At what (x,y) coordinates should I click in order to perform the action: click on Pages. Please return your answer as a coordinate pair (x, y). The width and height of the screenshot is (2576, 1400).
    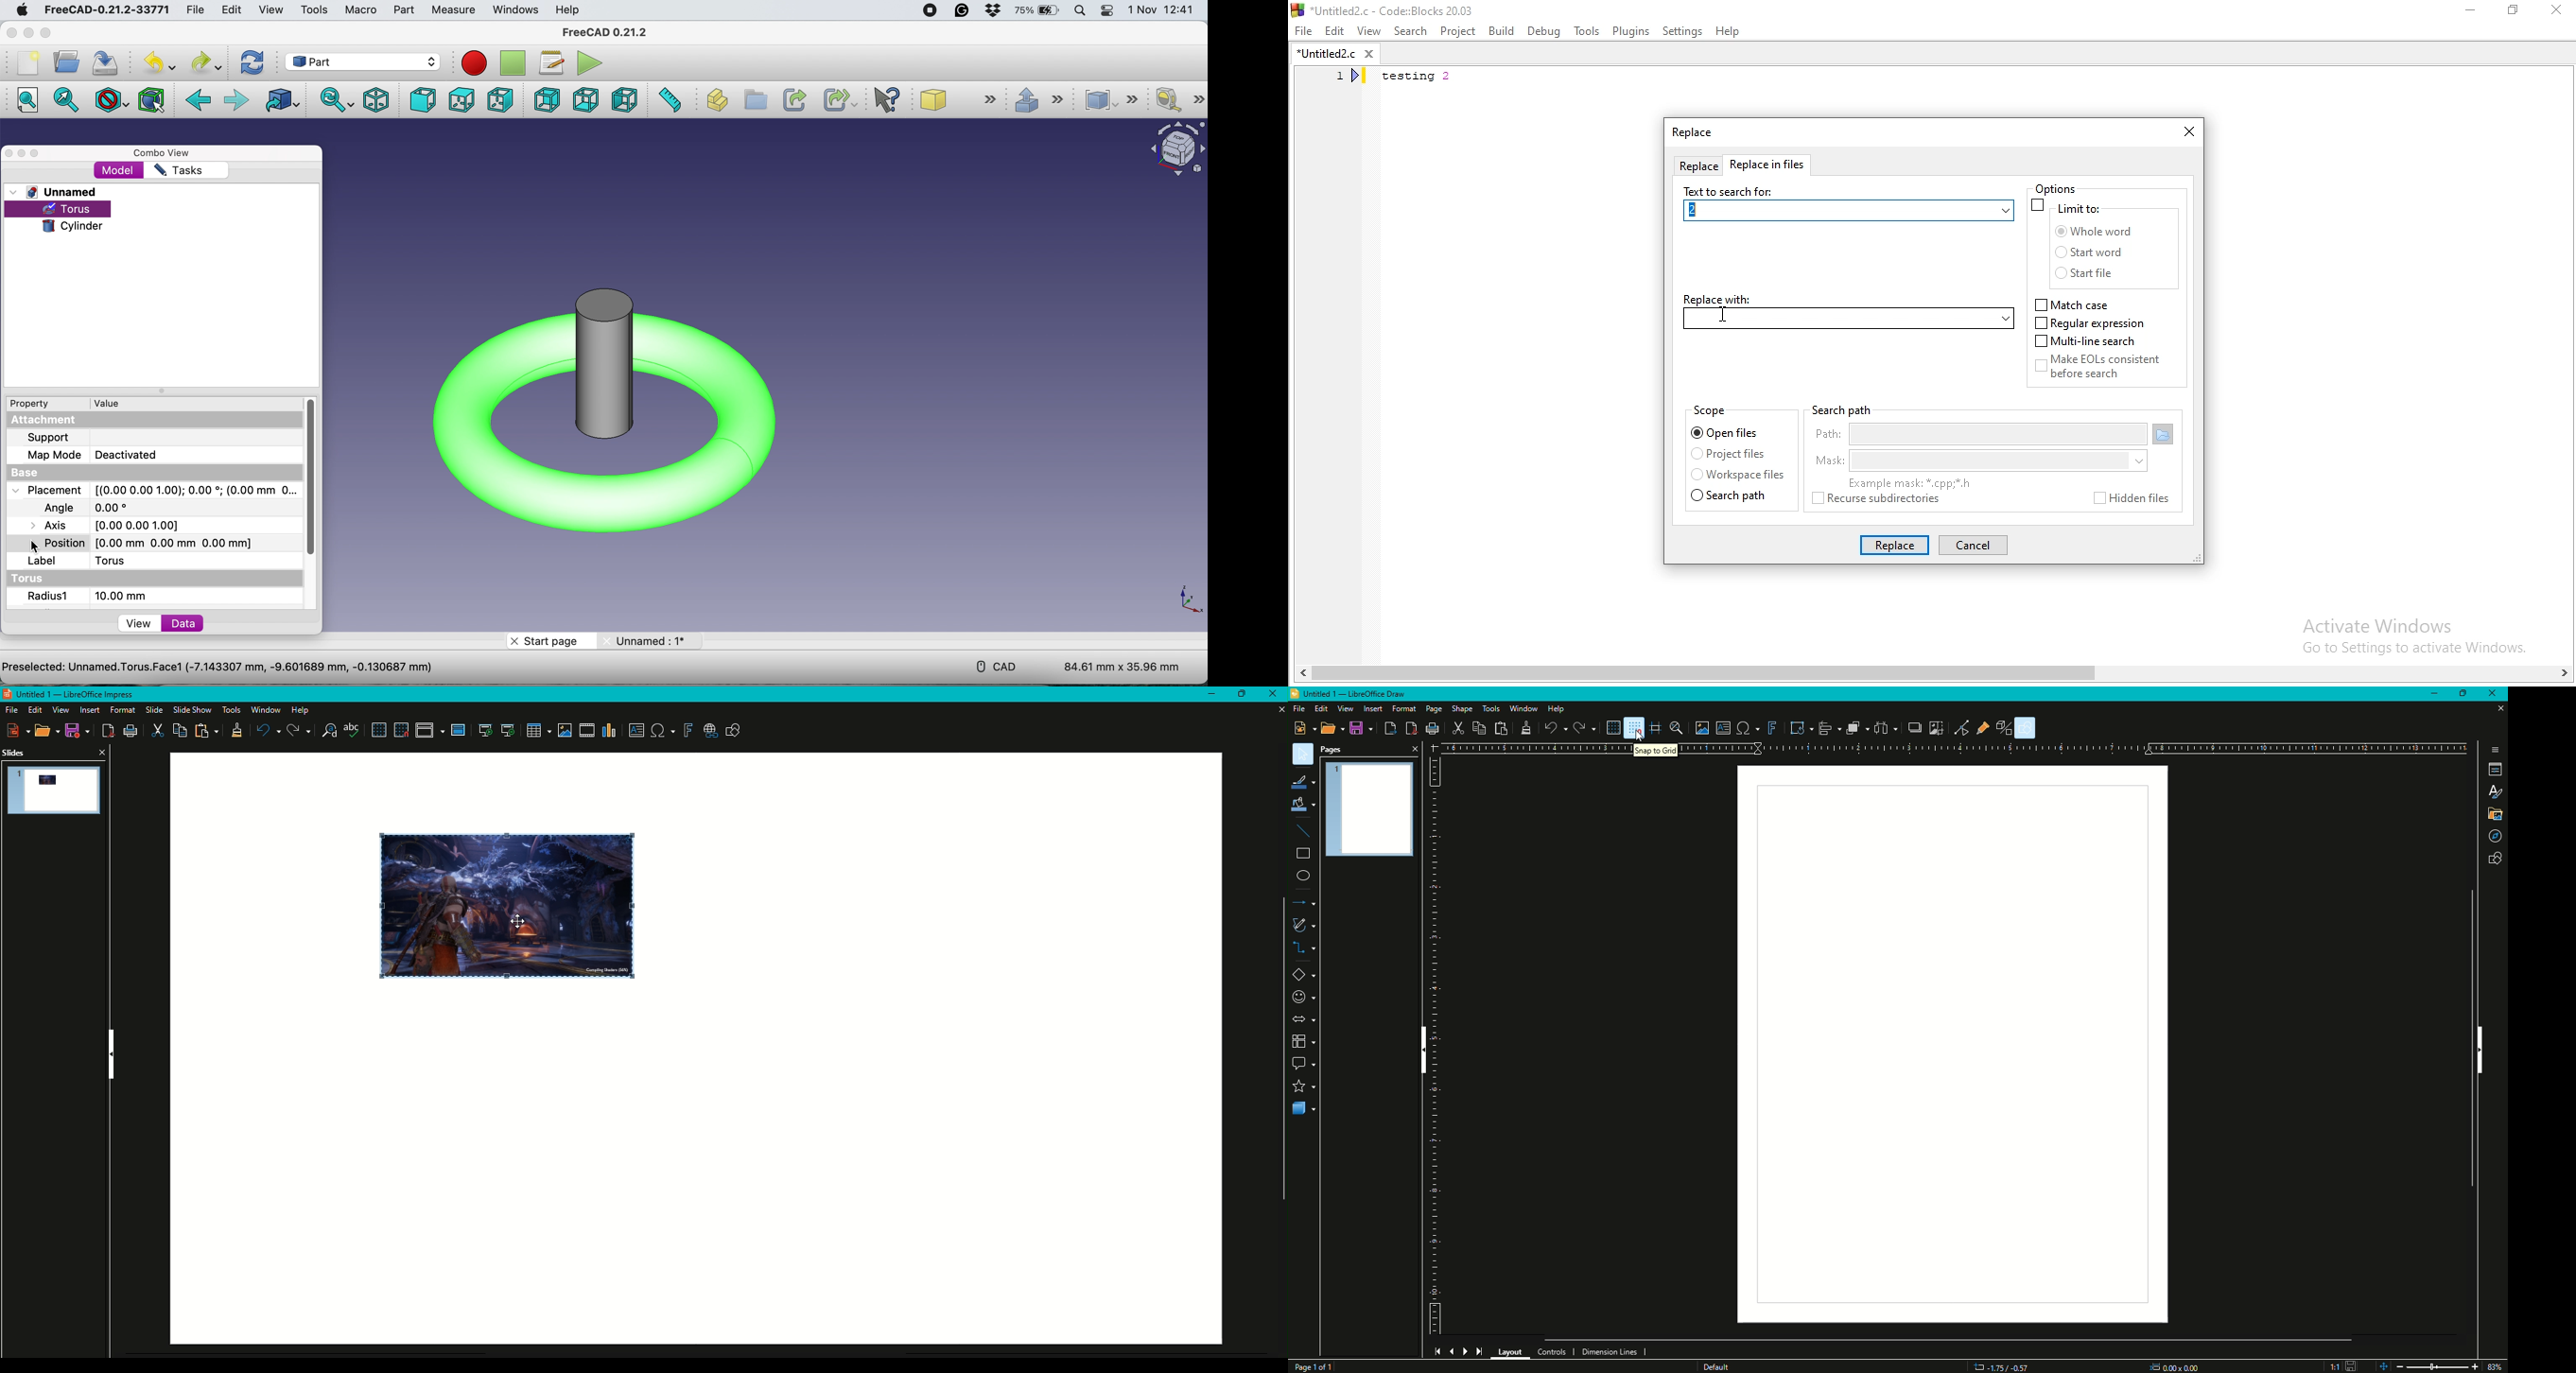
    Looking at the image, I should click on (1332, 748).